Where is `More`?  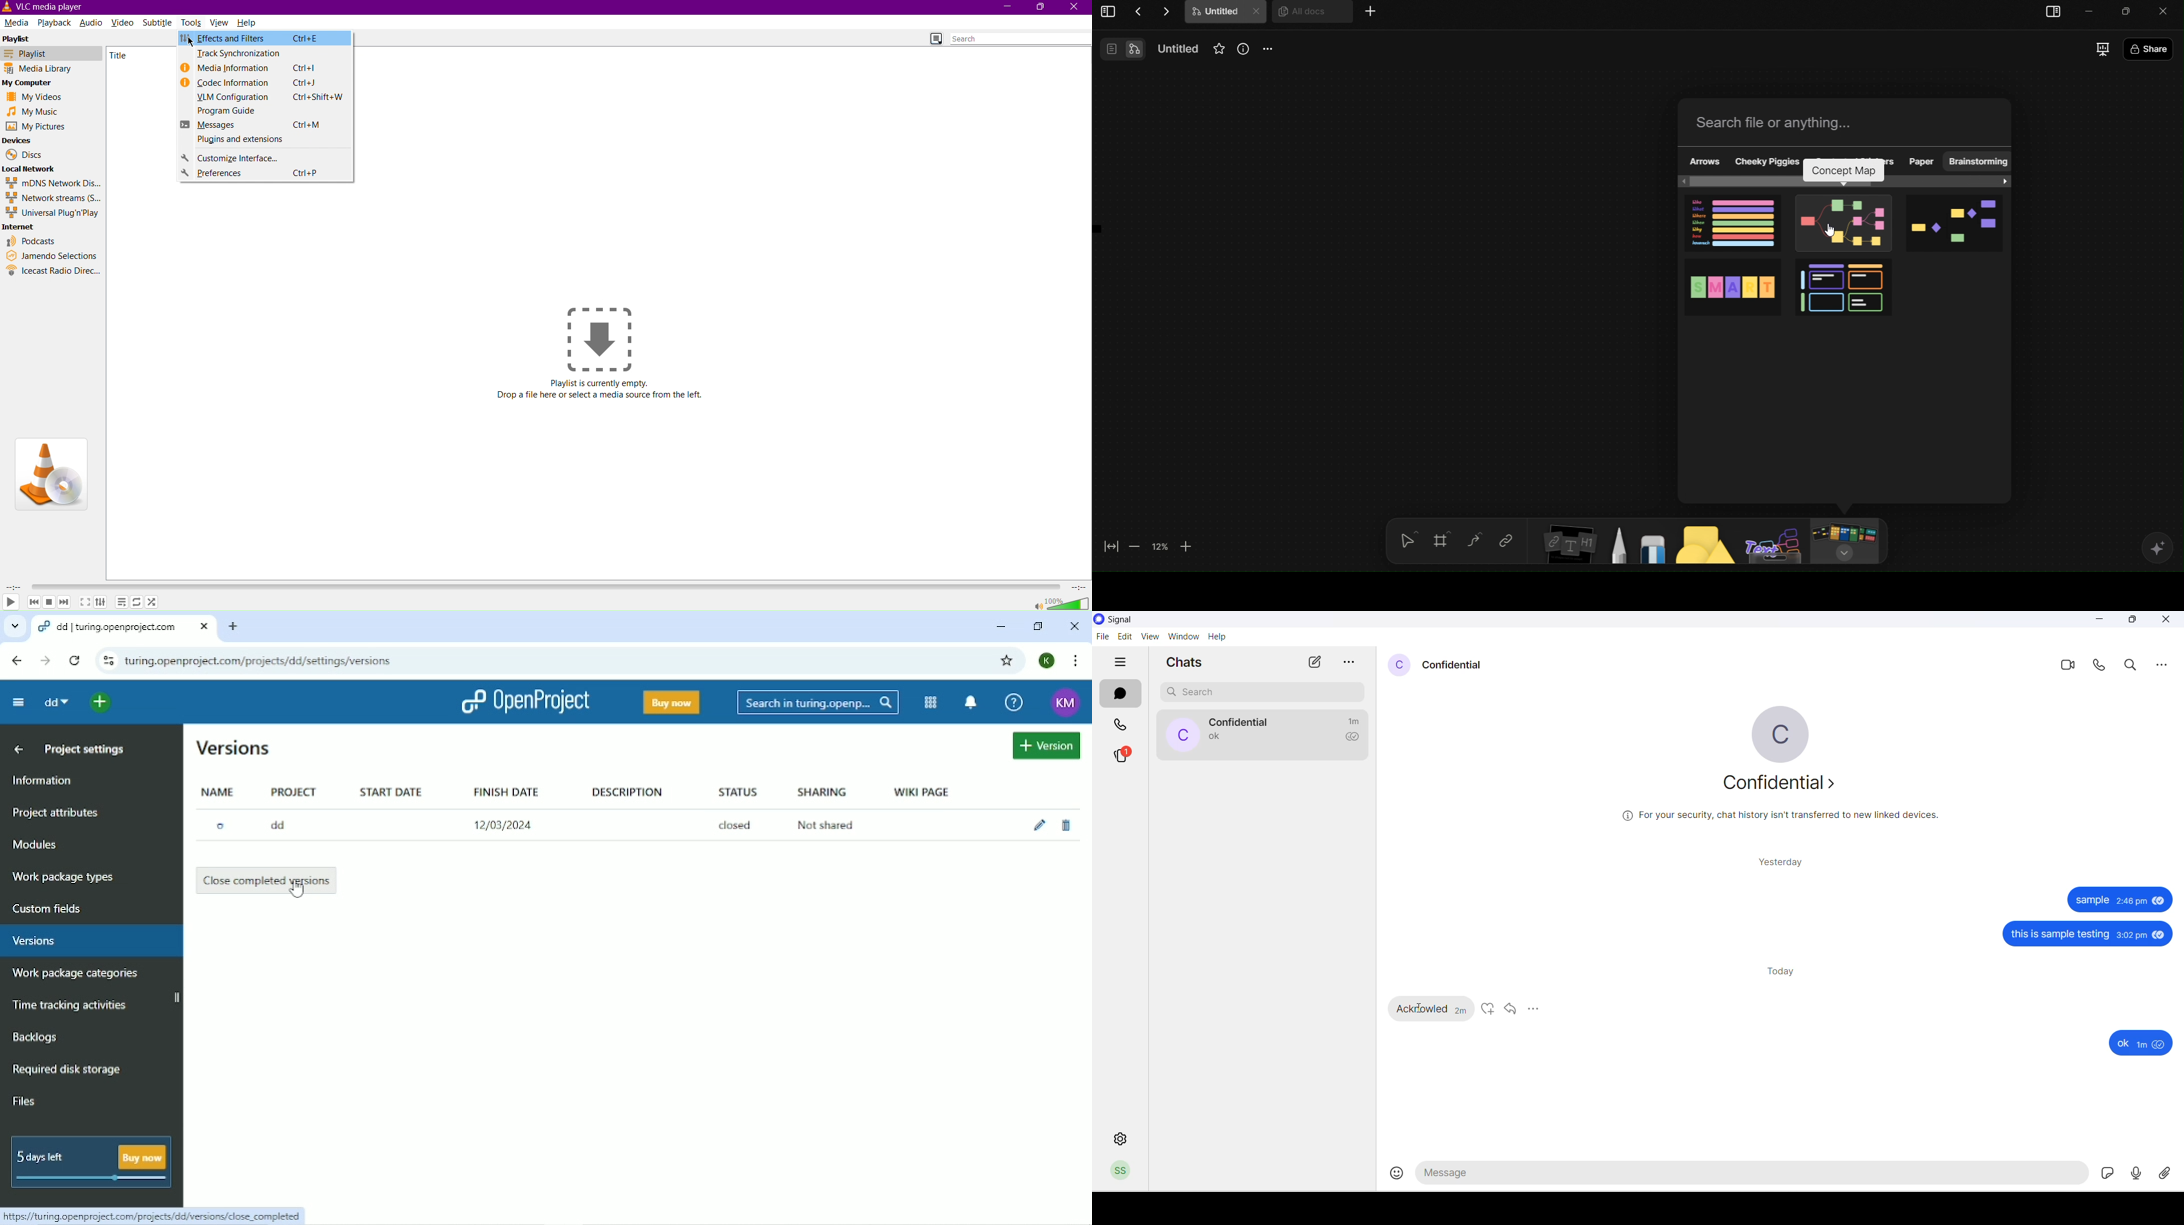
More is located at coordinates (1371, 12).